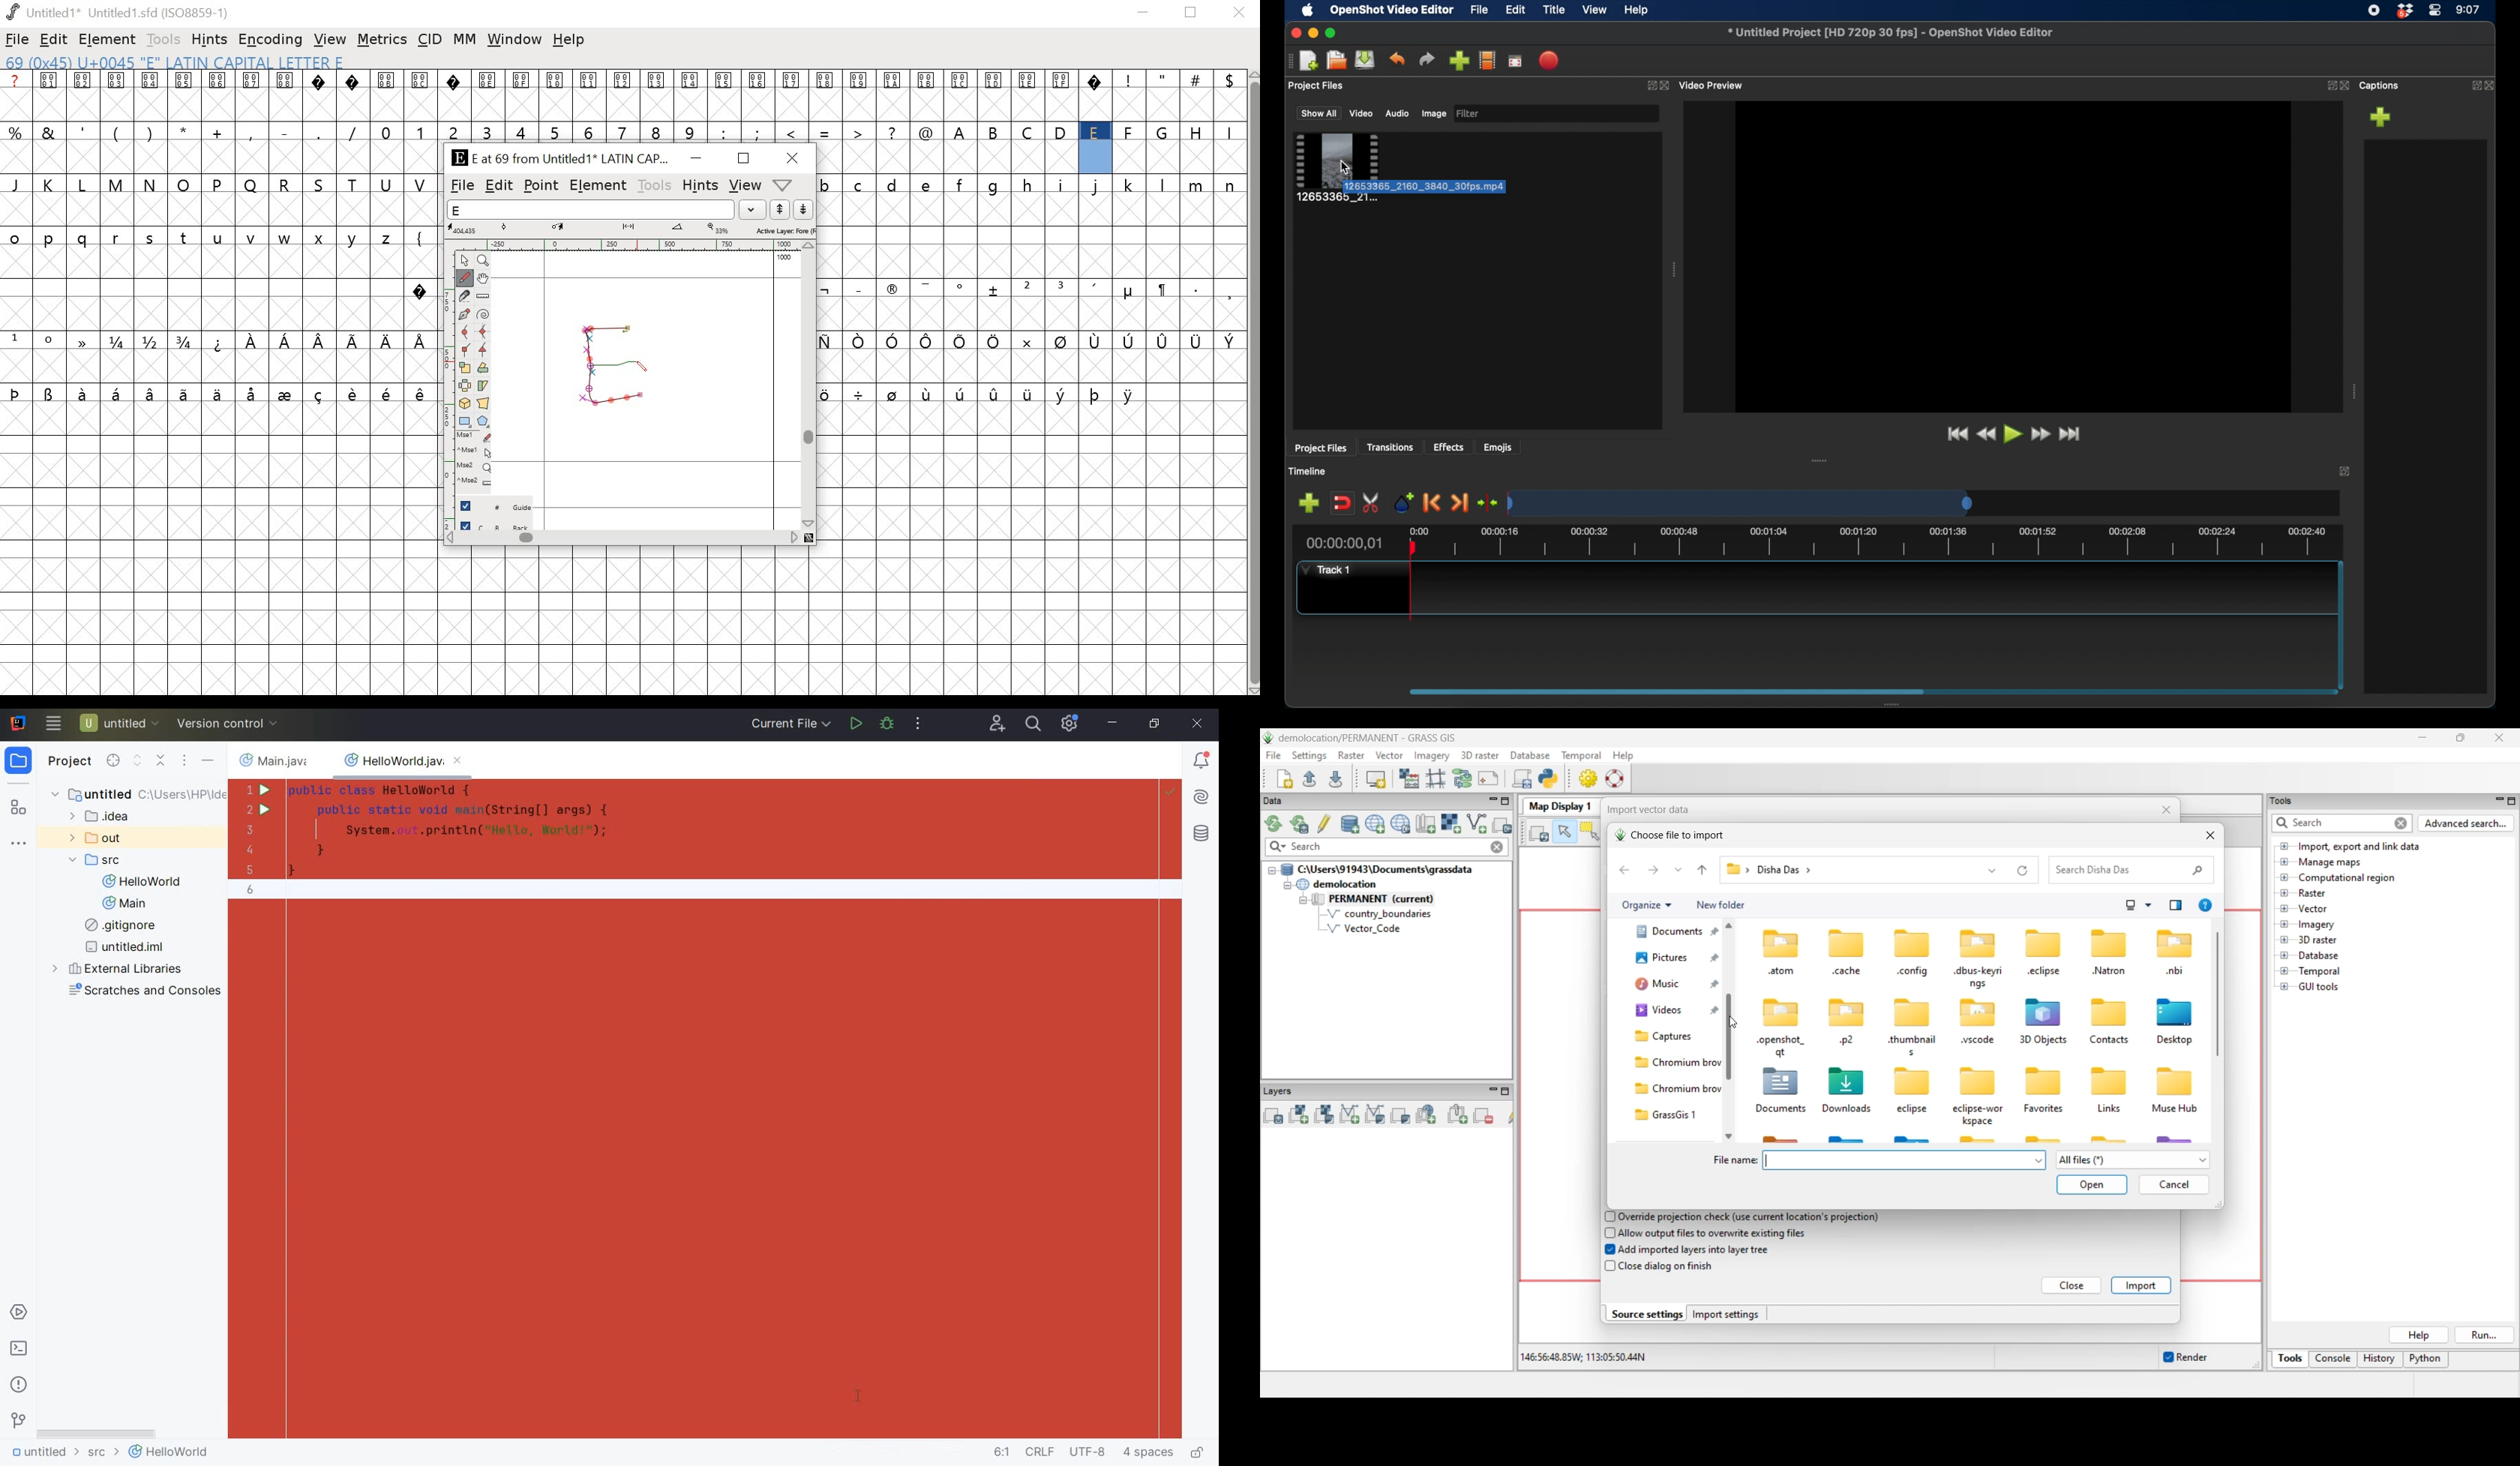 This screenshot has height=1484, width=2520. I want to click on expand, so click(2473, 85).